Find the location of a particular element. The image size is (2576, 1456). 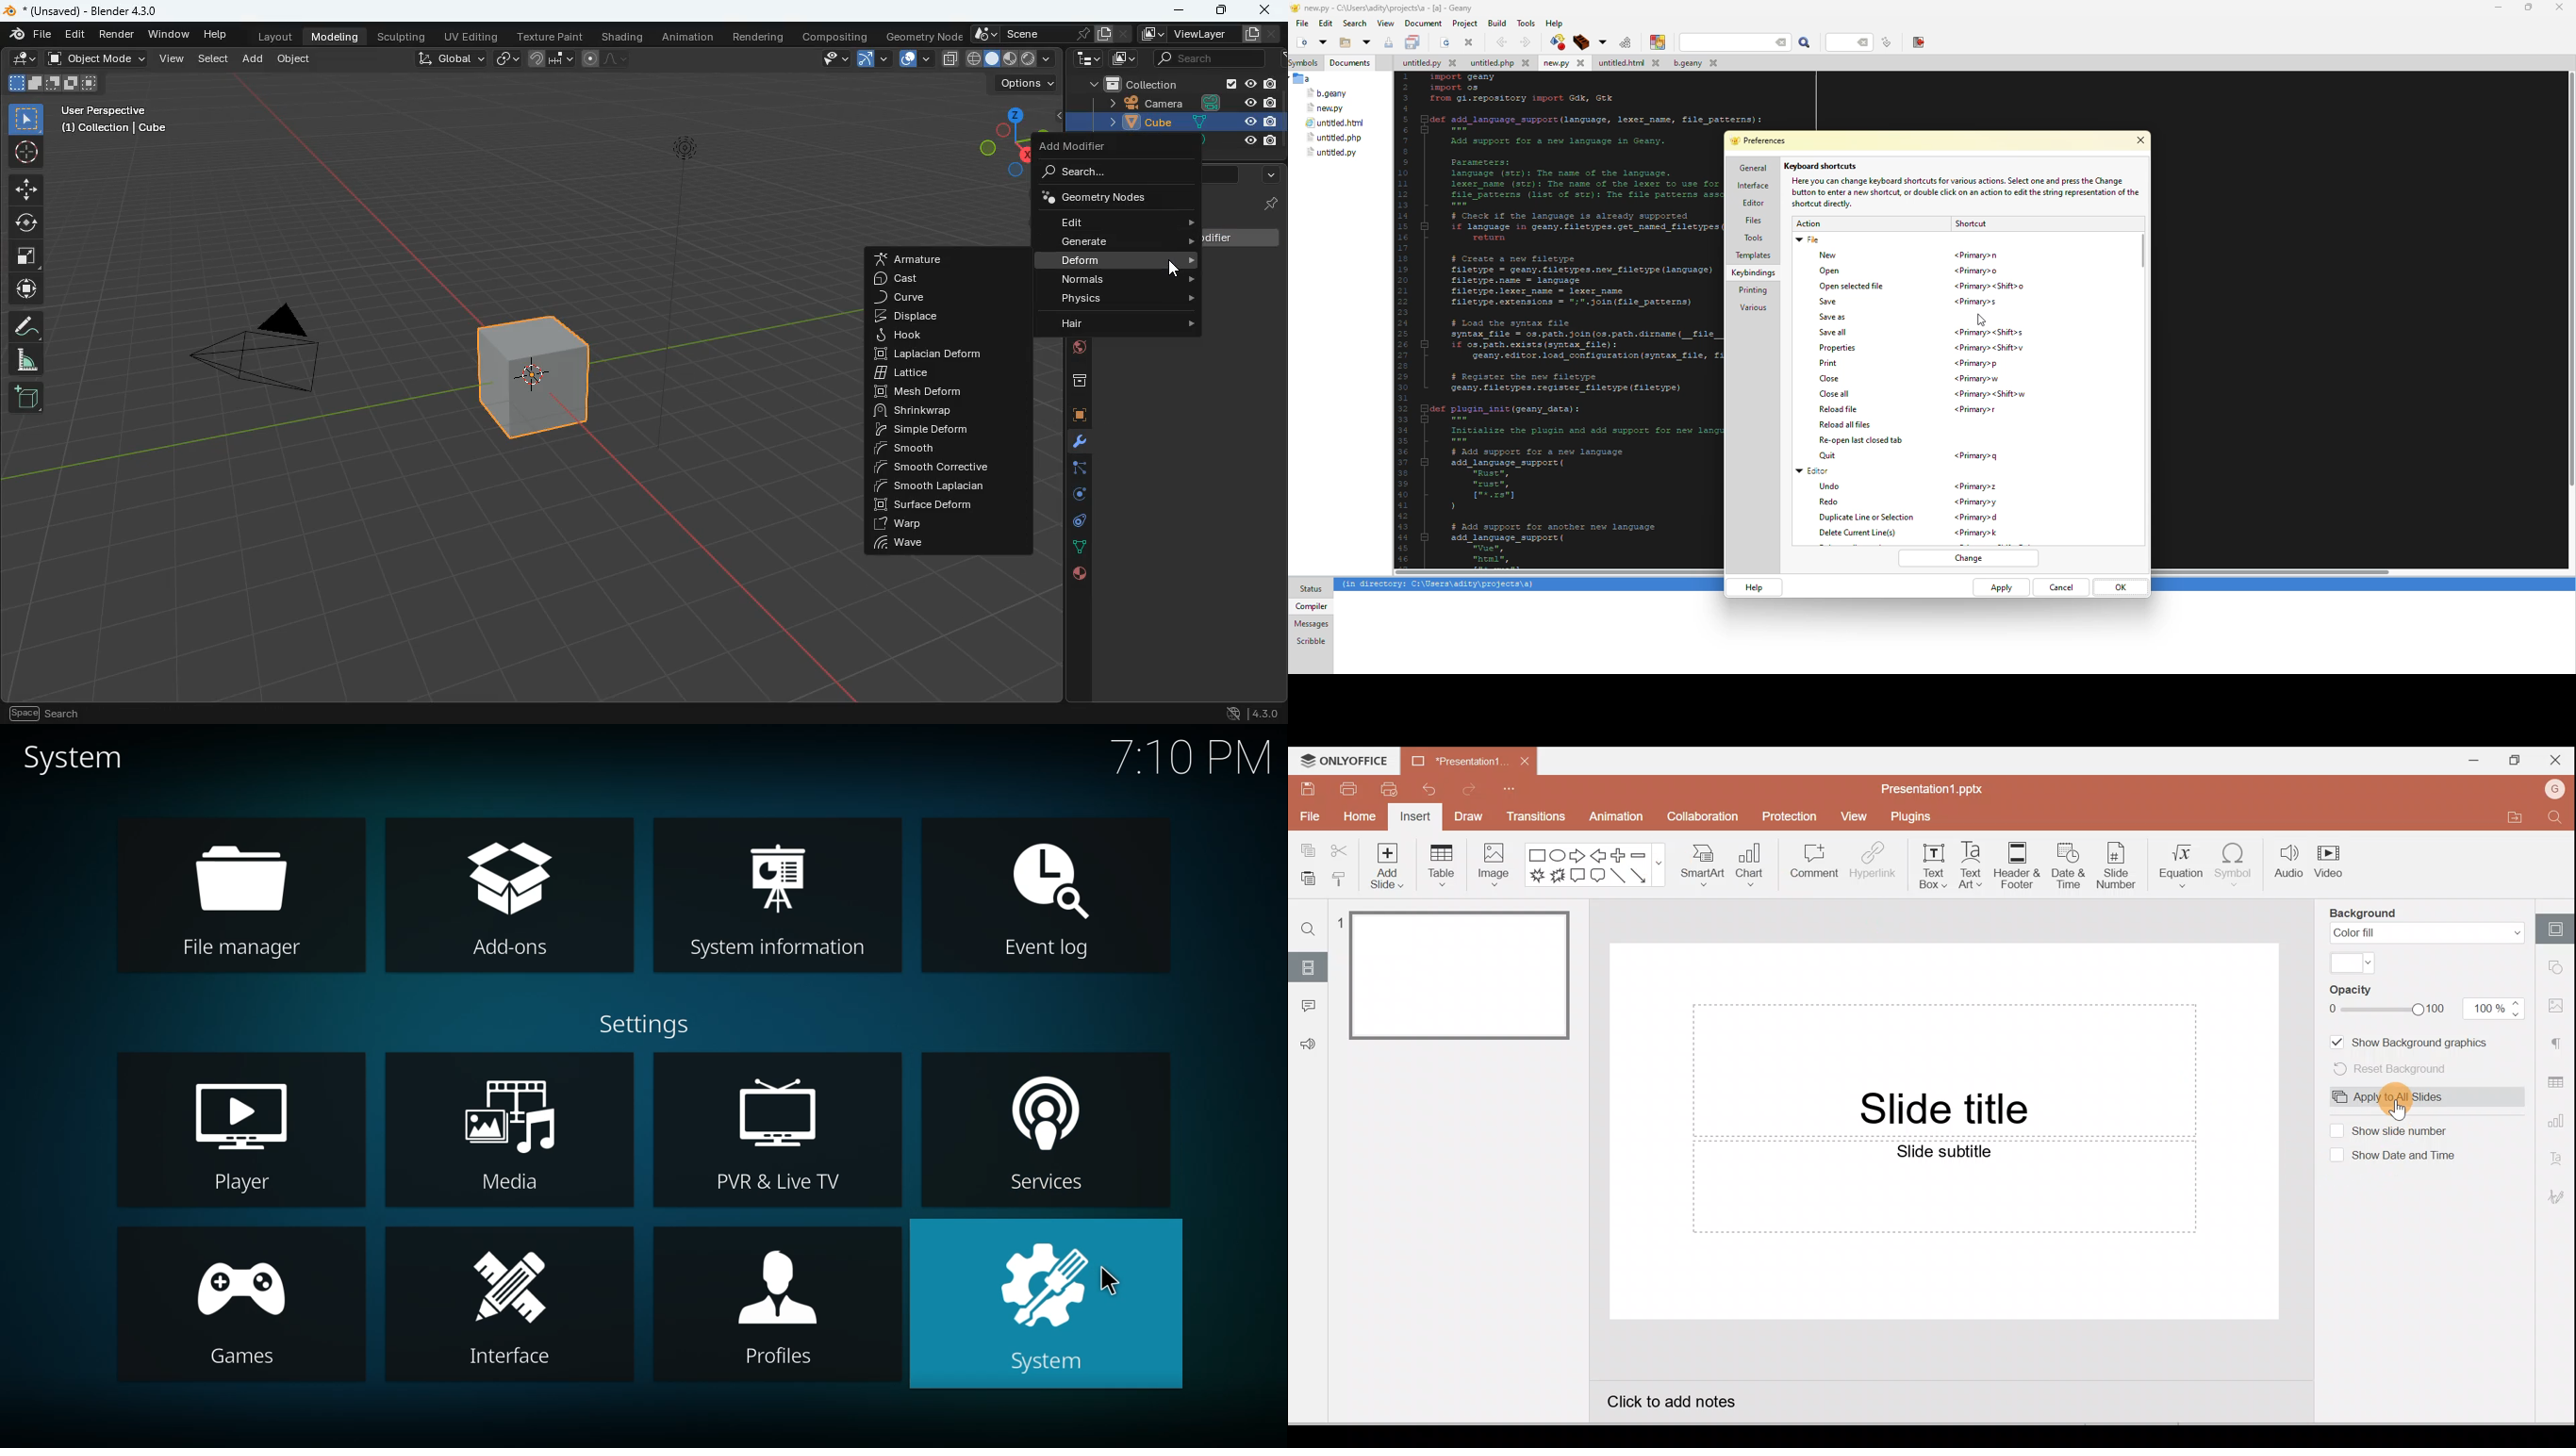

deform is located at coordinates (1116, 261).